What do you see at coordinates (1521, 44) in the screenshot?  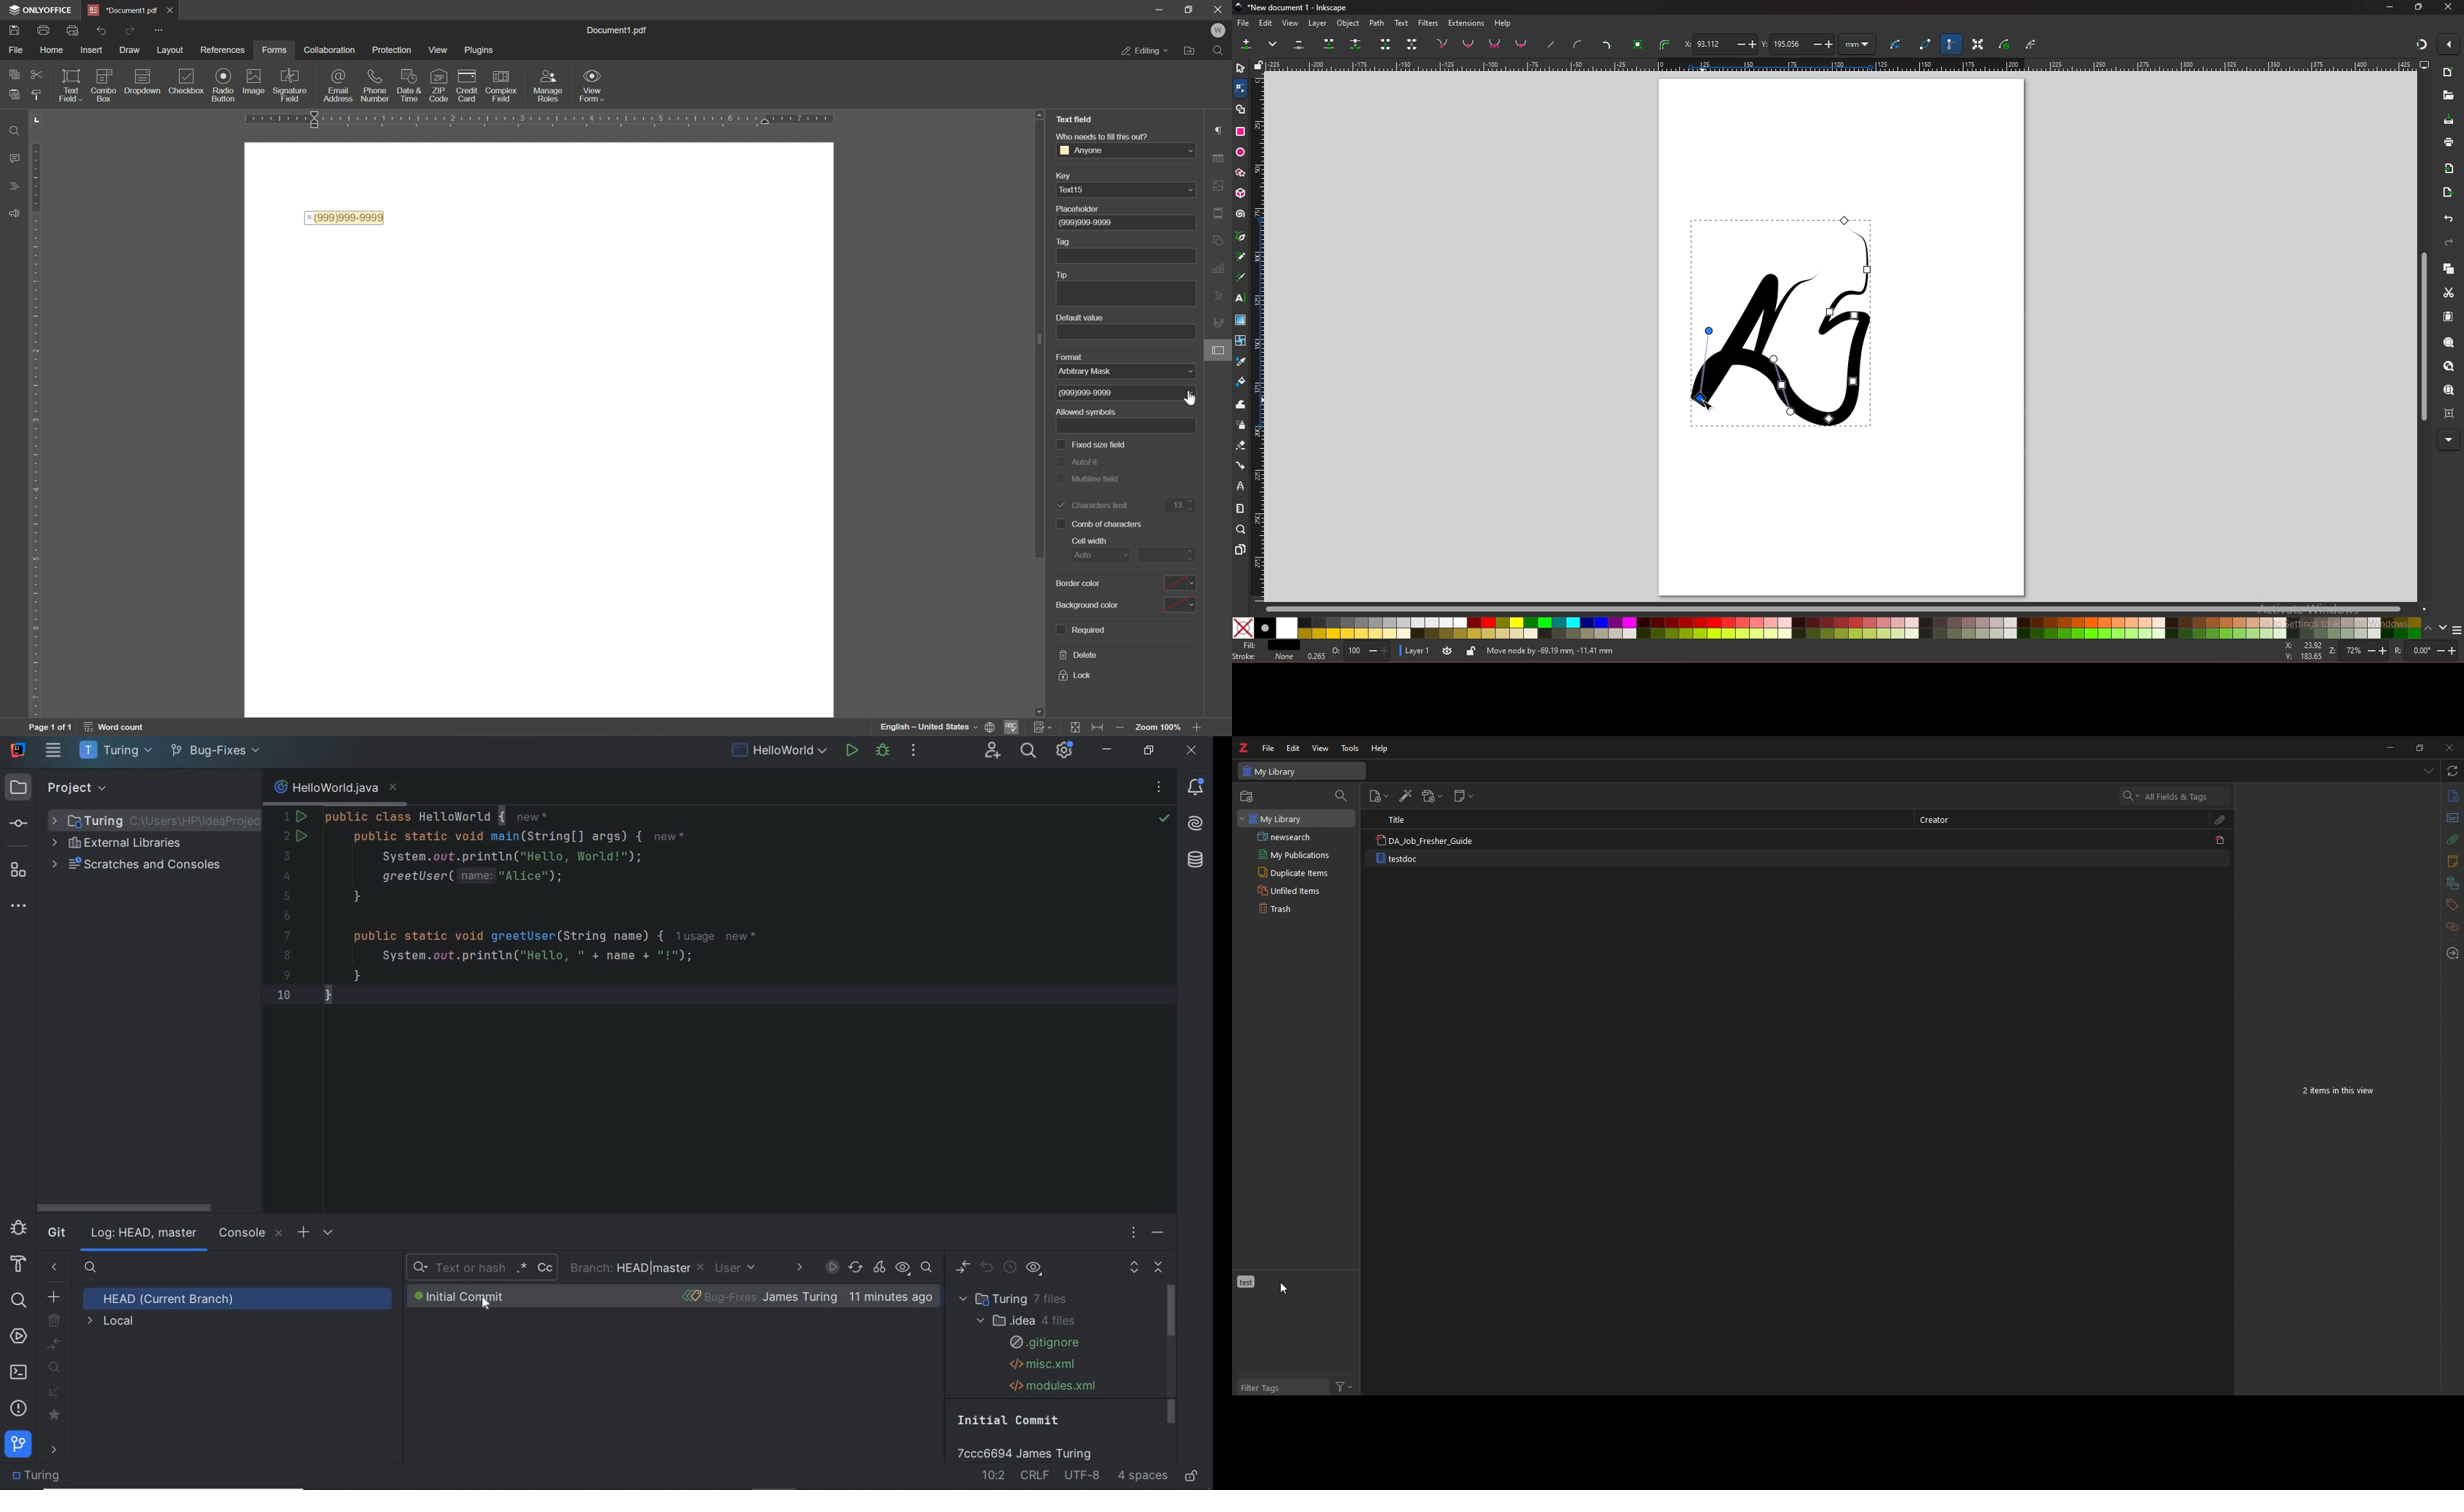 I see `auto smooth nodes` at bounding box center [1521, 44].